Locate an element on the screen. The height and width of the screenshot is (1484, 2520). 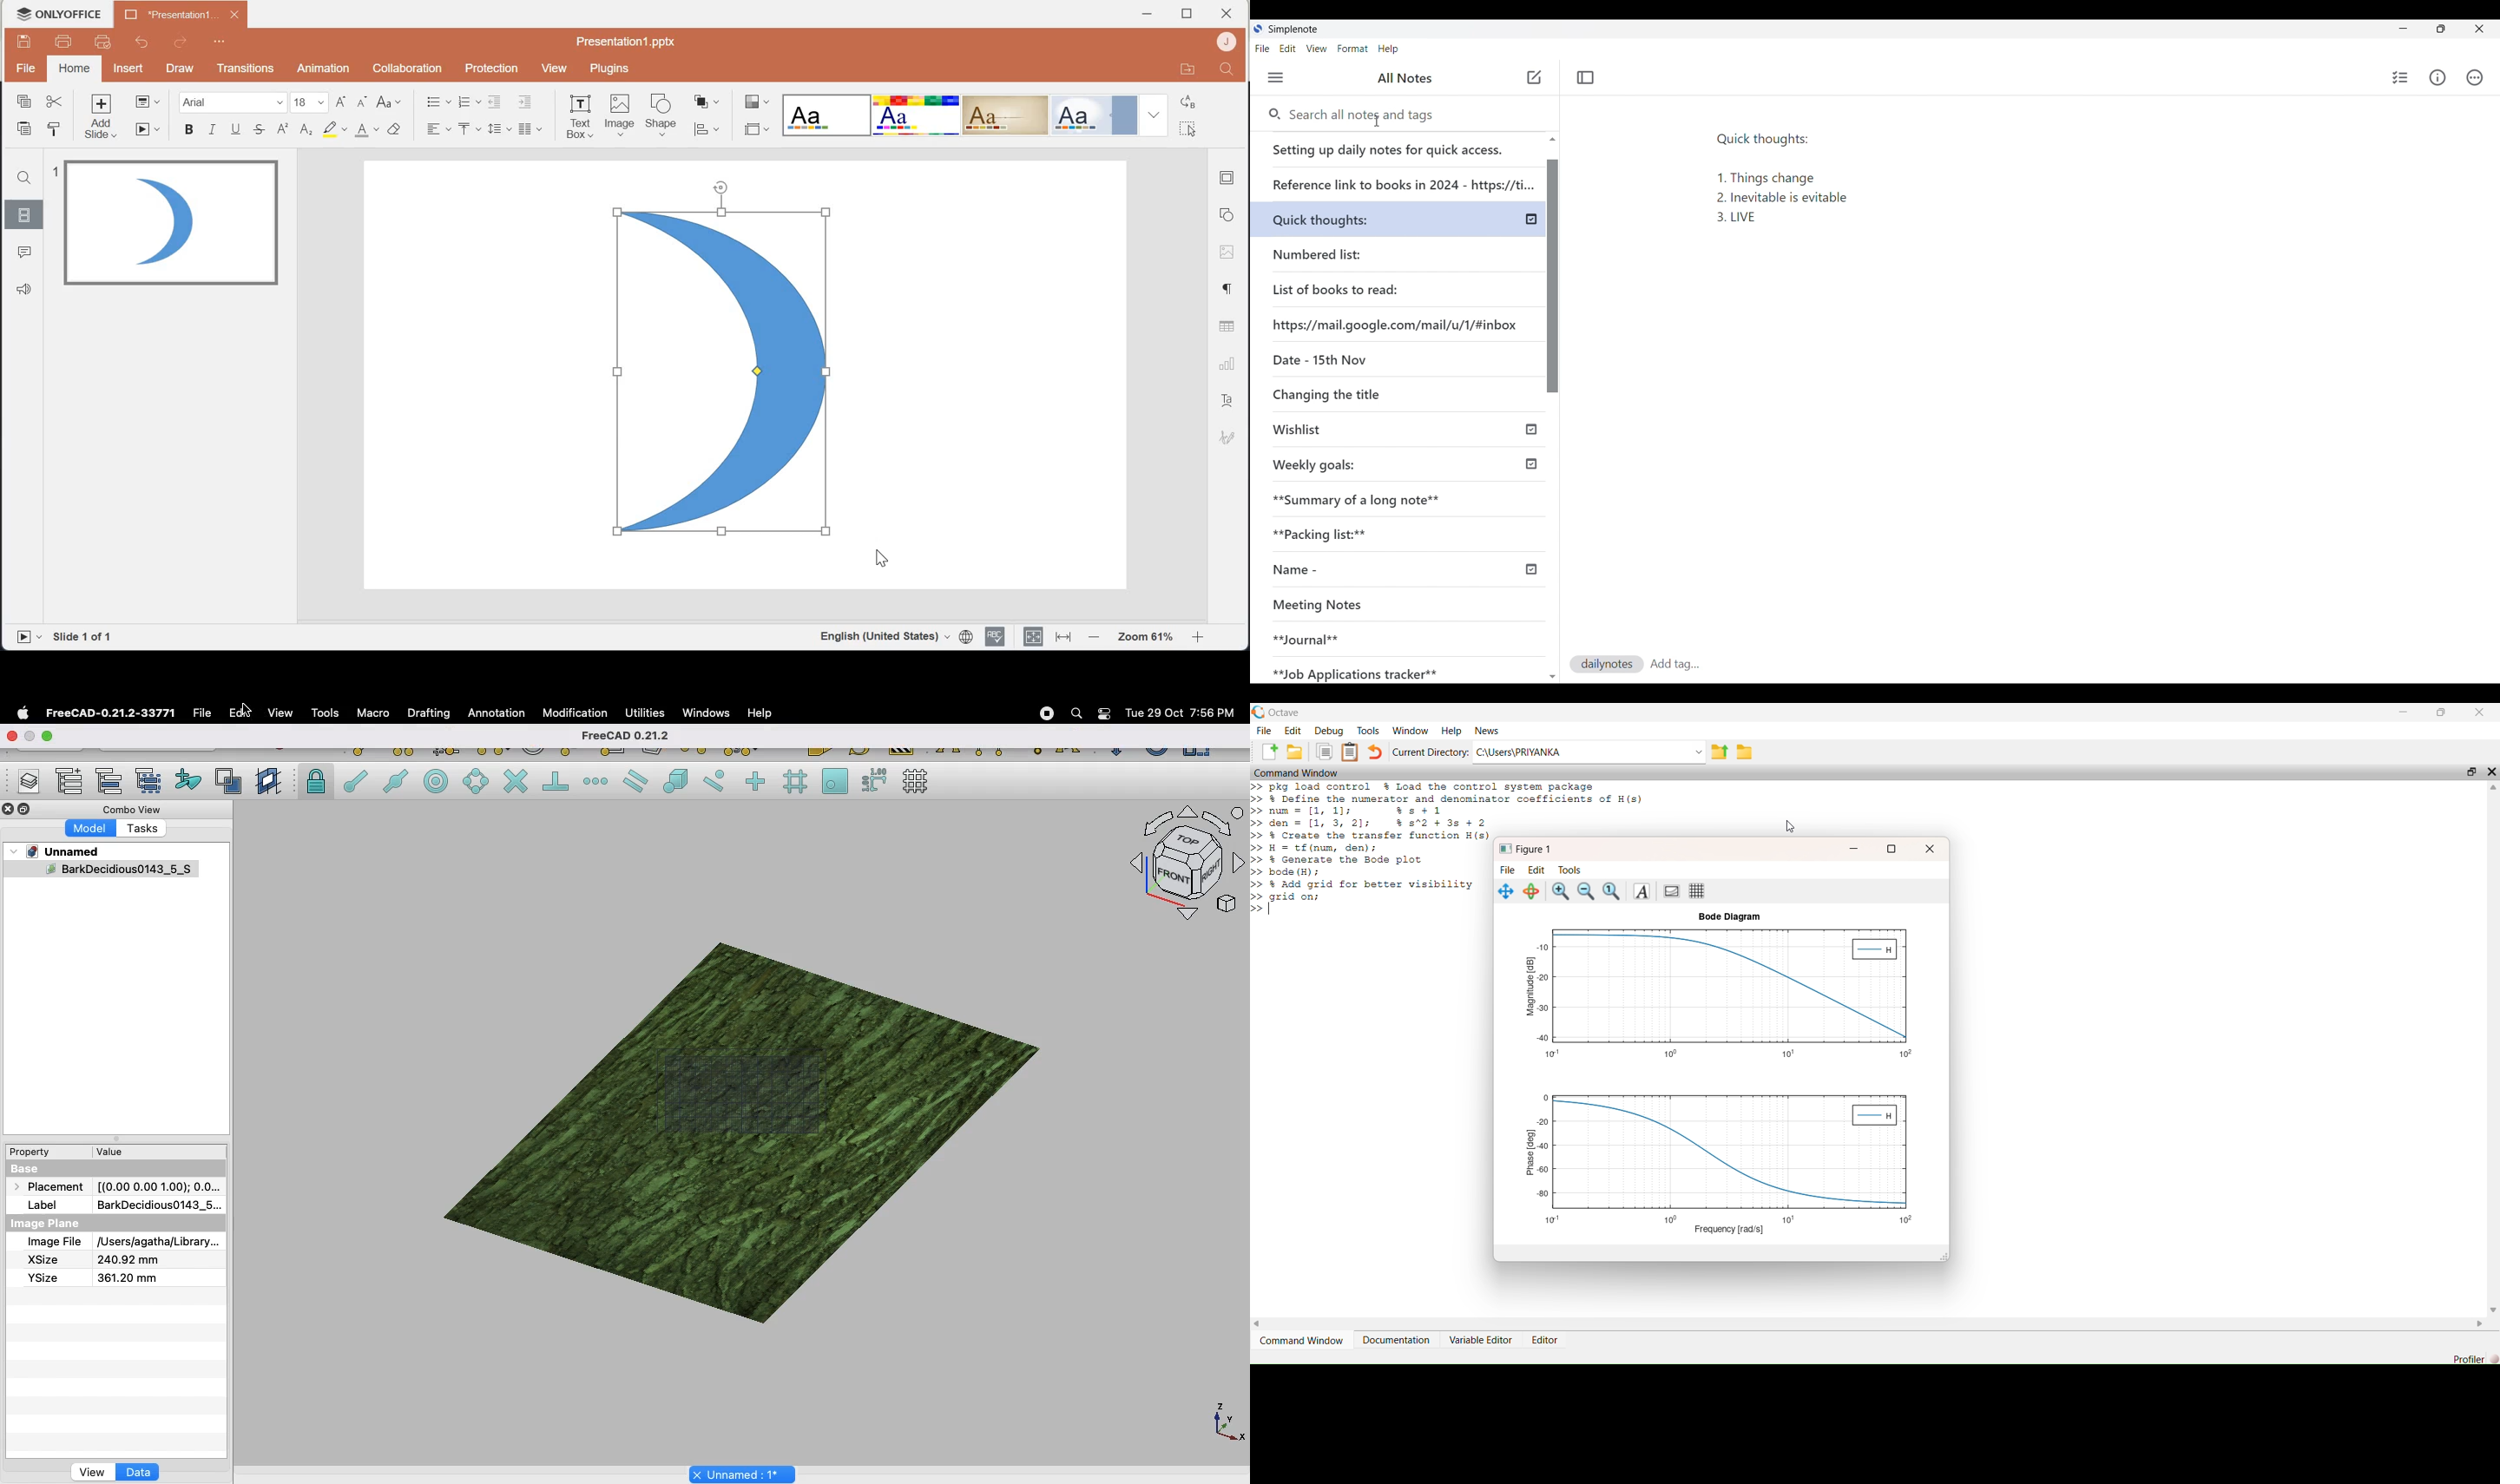
0.00 0.00 1.00): 0.0. is located at coordinates (159, 1184).